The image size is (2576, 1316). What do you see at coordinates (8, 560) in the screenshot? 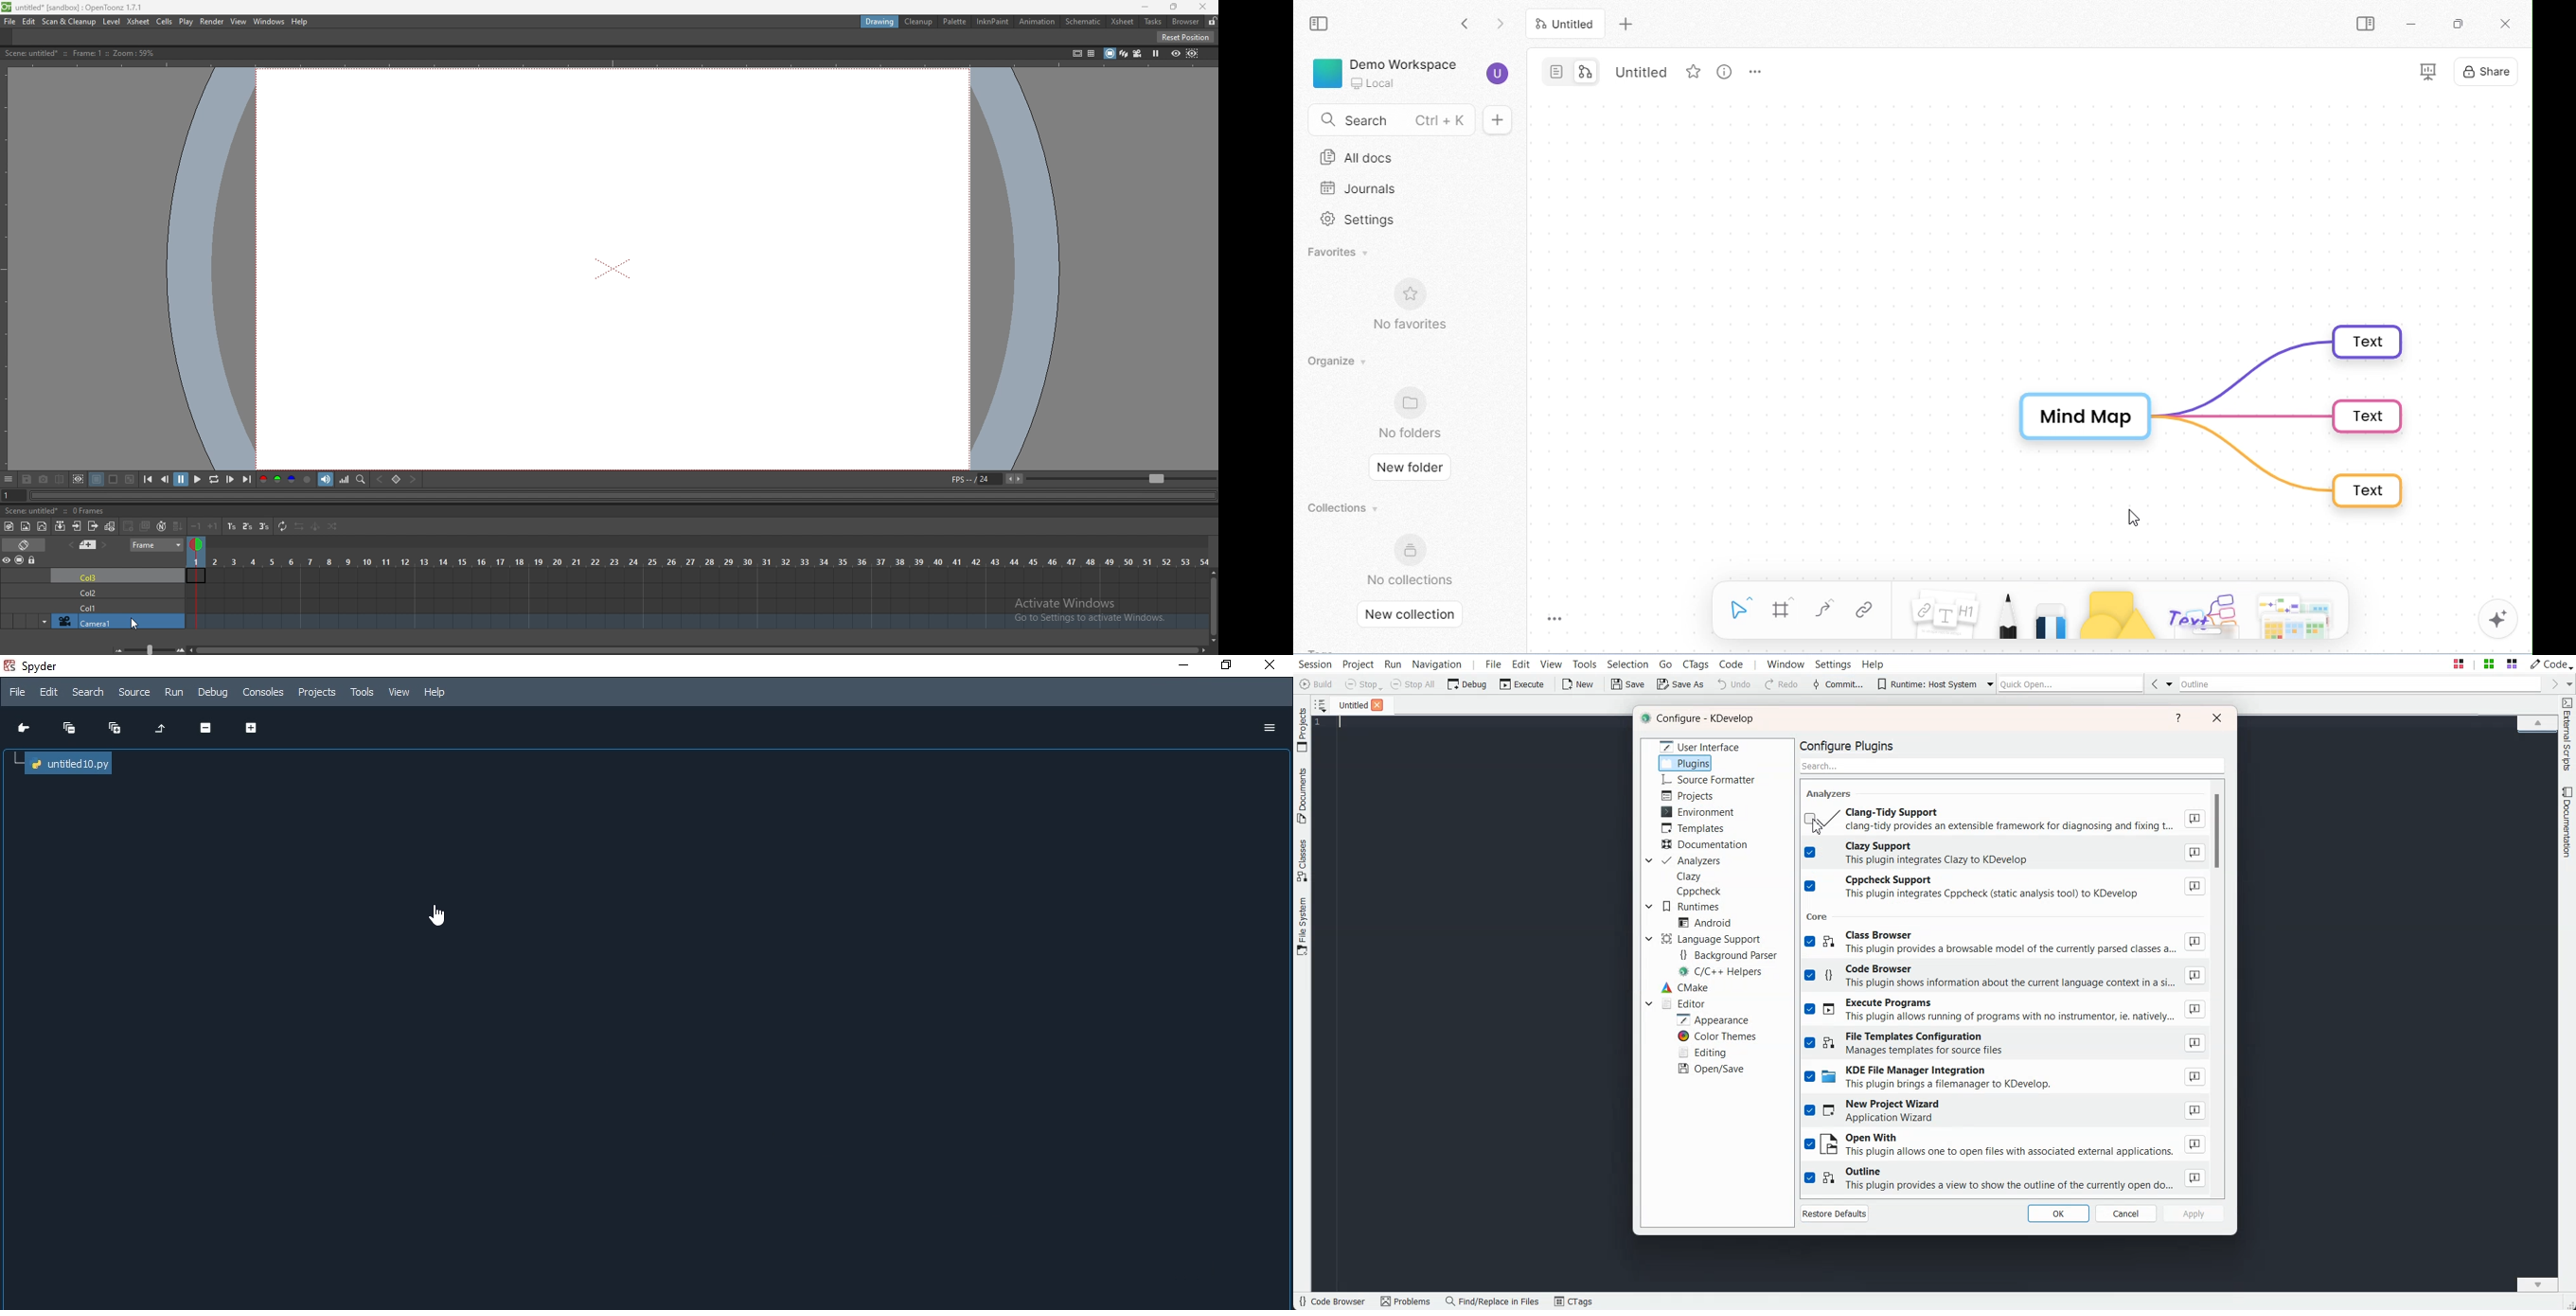
I see `preview toggle` at bounding box center [8, 560].